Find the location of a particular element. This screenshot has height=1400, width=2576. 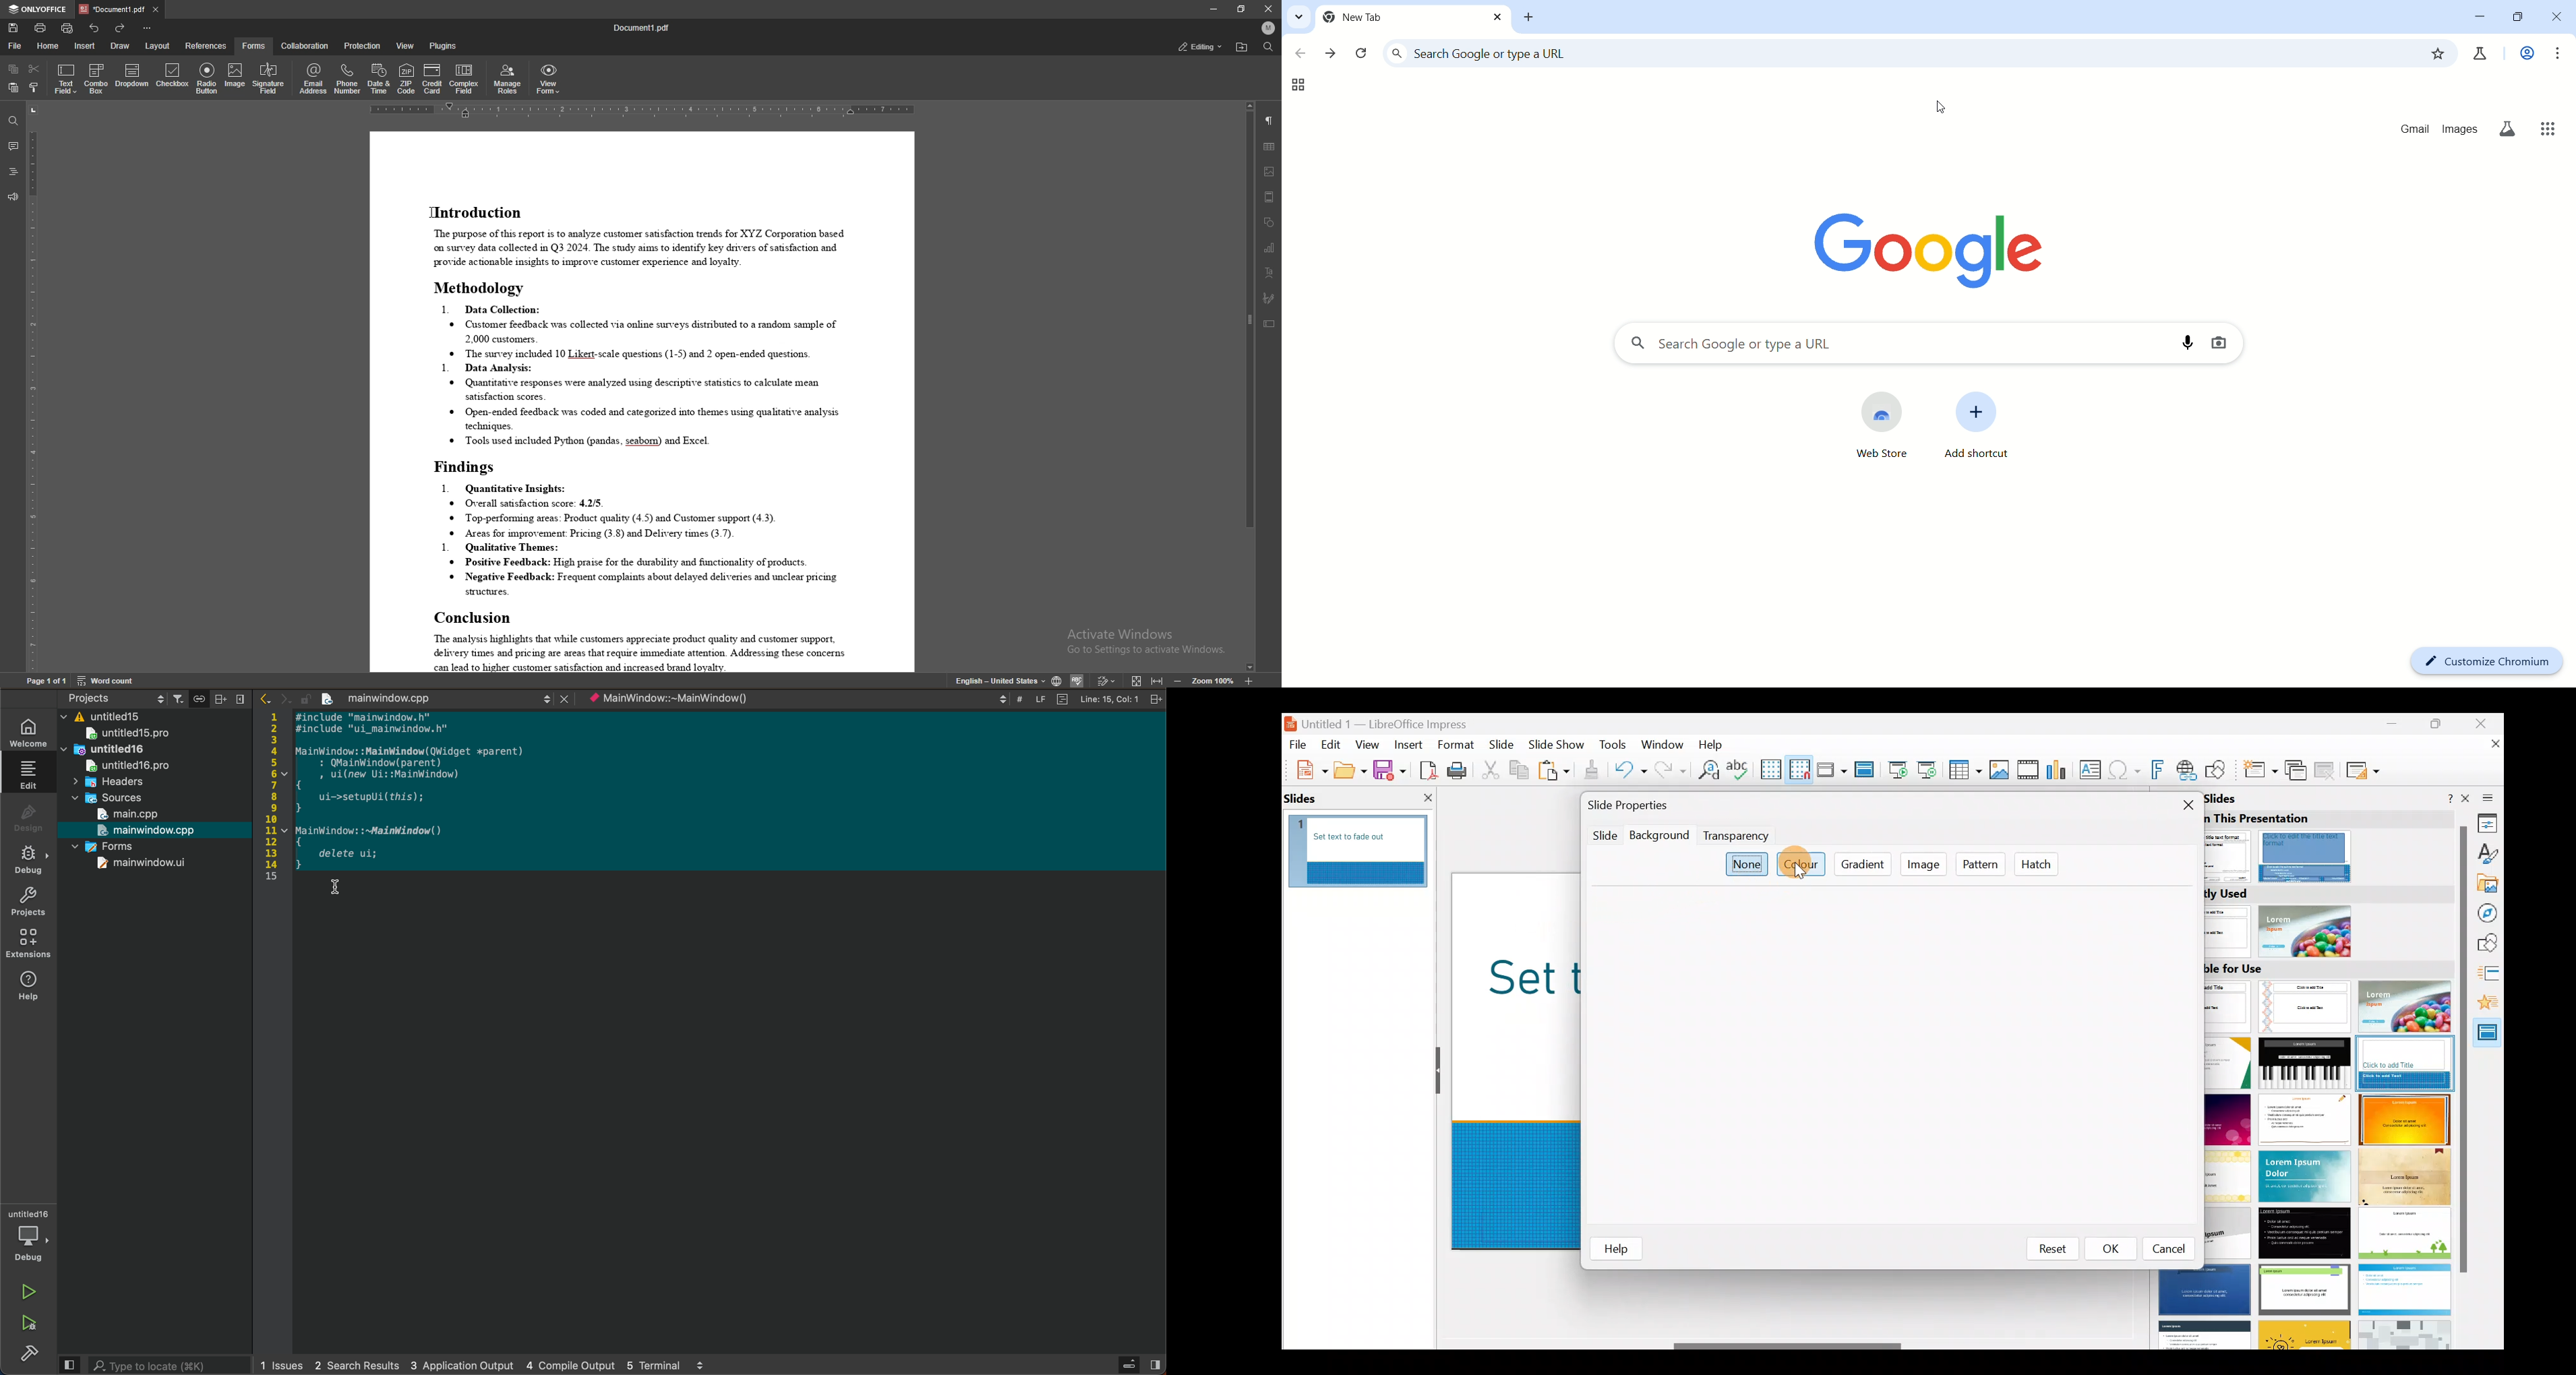

slides is located at coordinates (1311, 798).